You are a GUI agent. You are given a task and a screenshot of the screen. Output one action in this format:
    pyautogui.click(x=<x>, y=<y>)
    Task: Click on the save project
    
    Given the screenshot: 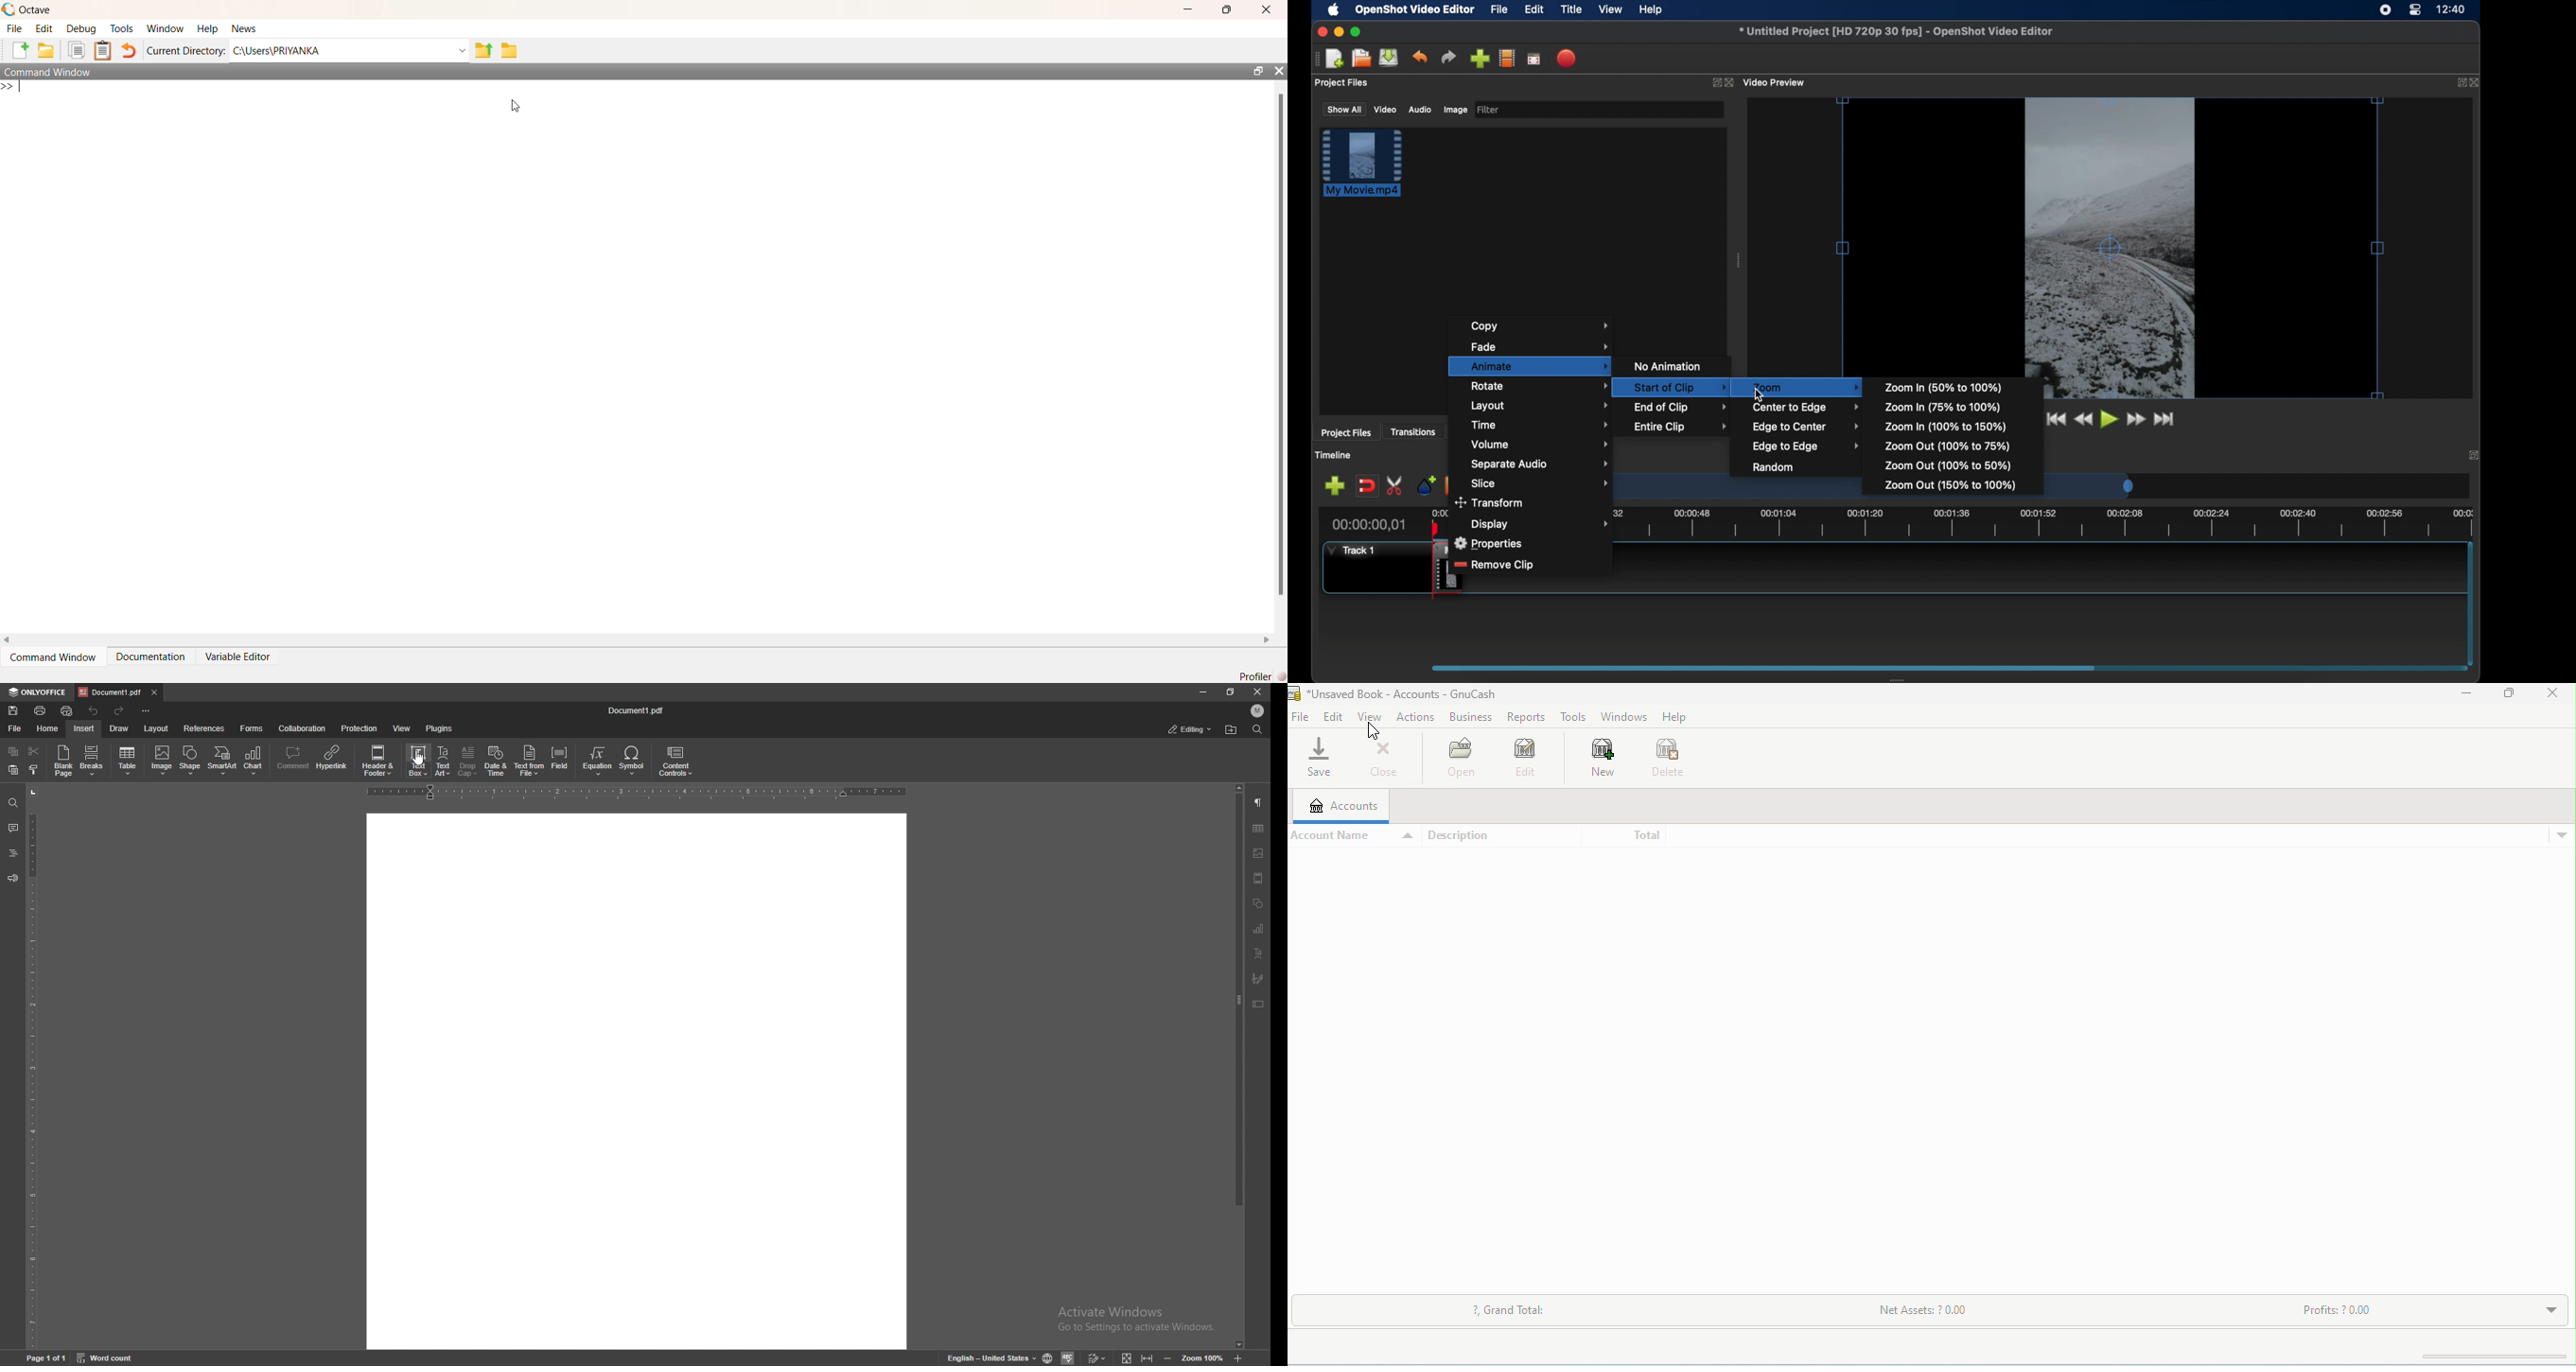 What is the action you would take?
    pyautogui.click(x=1389, y=58)
    